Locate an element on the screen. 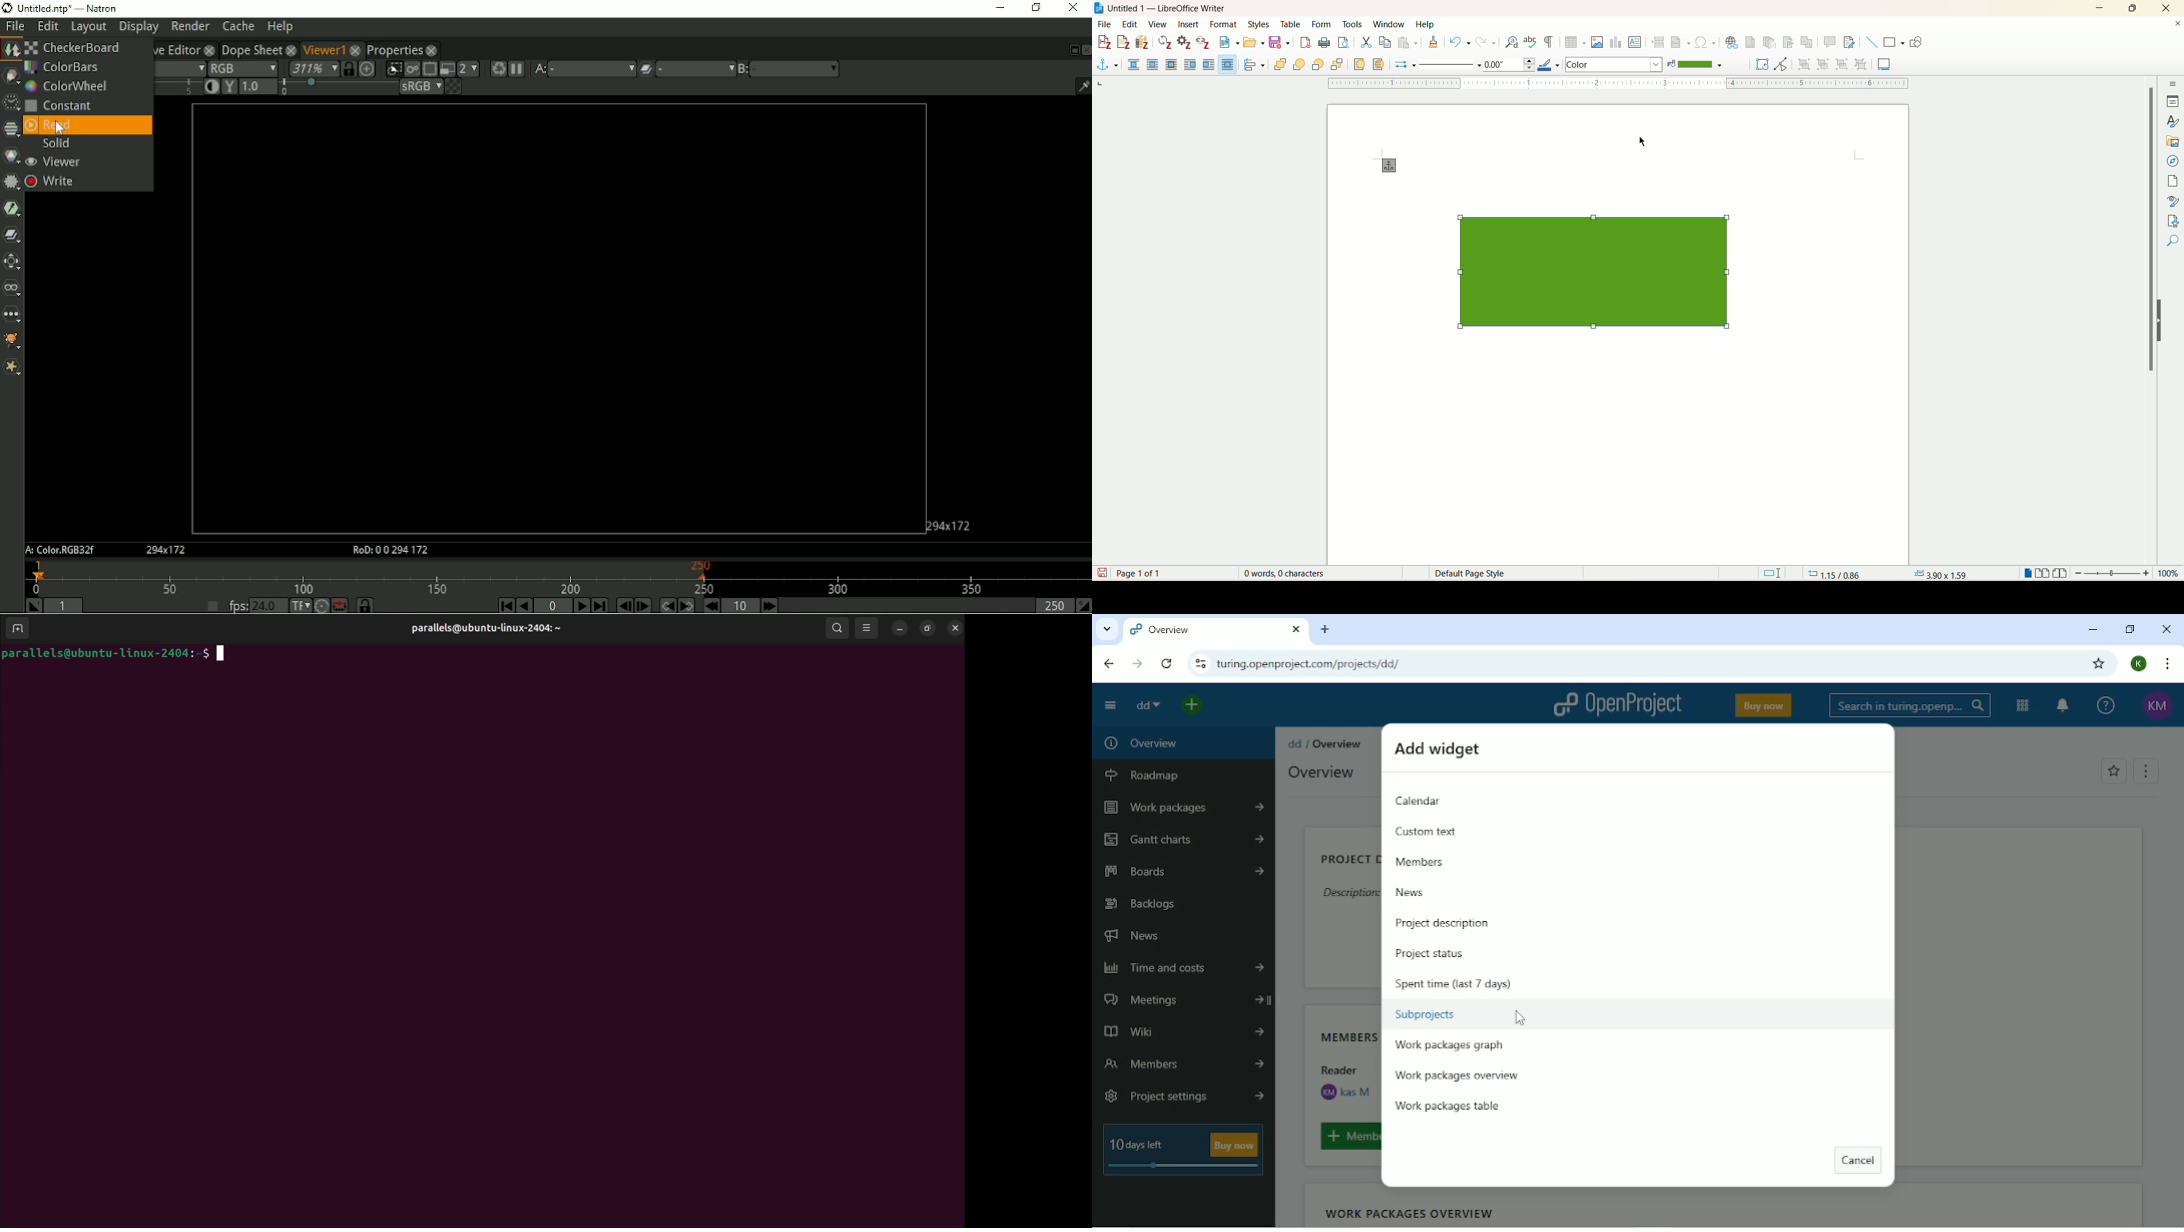  navigator is located at coordinates (2174, 163).